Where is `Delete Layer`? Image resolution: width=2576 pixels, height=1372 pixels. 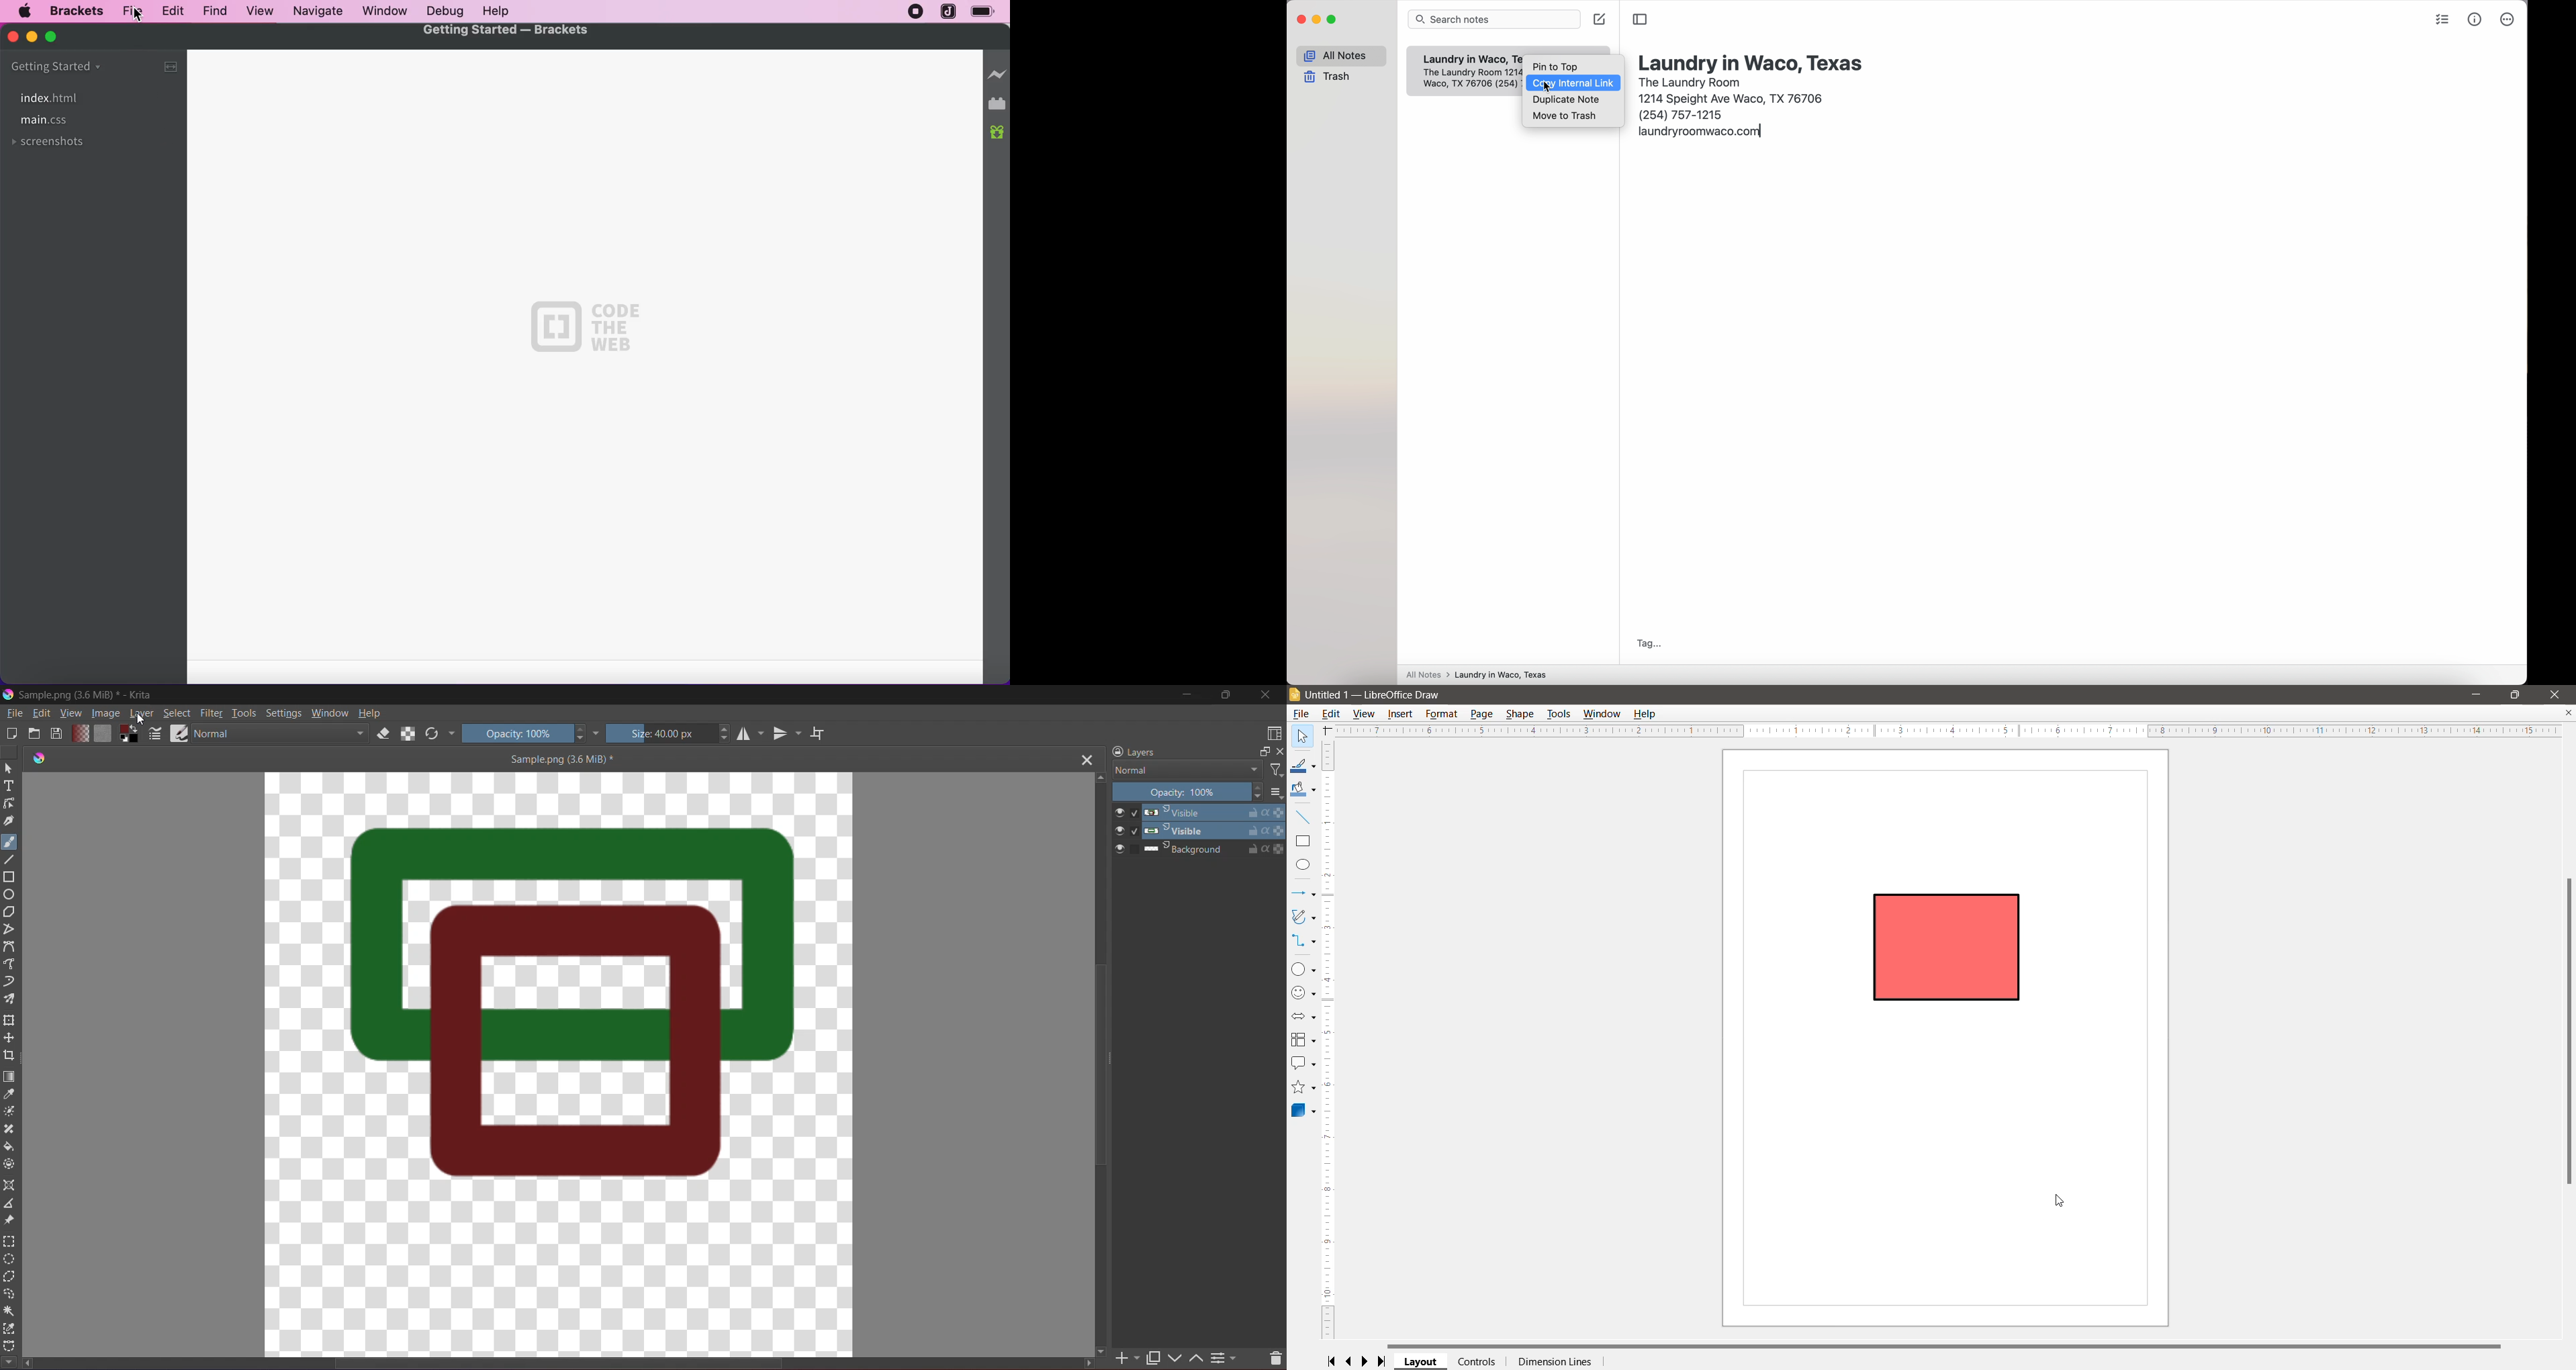
Delete Layer is located at coordinates (1270, 1355).